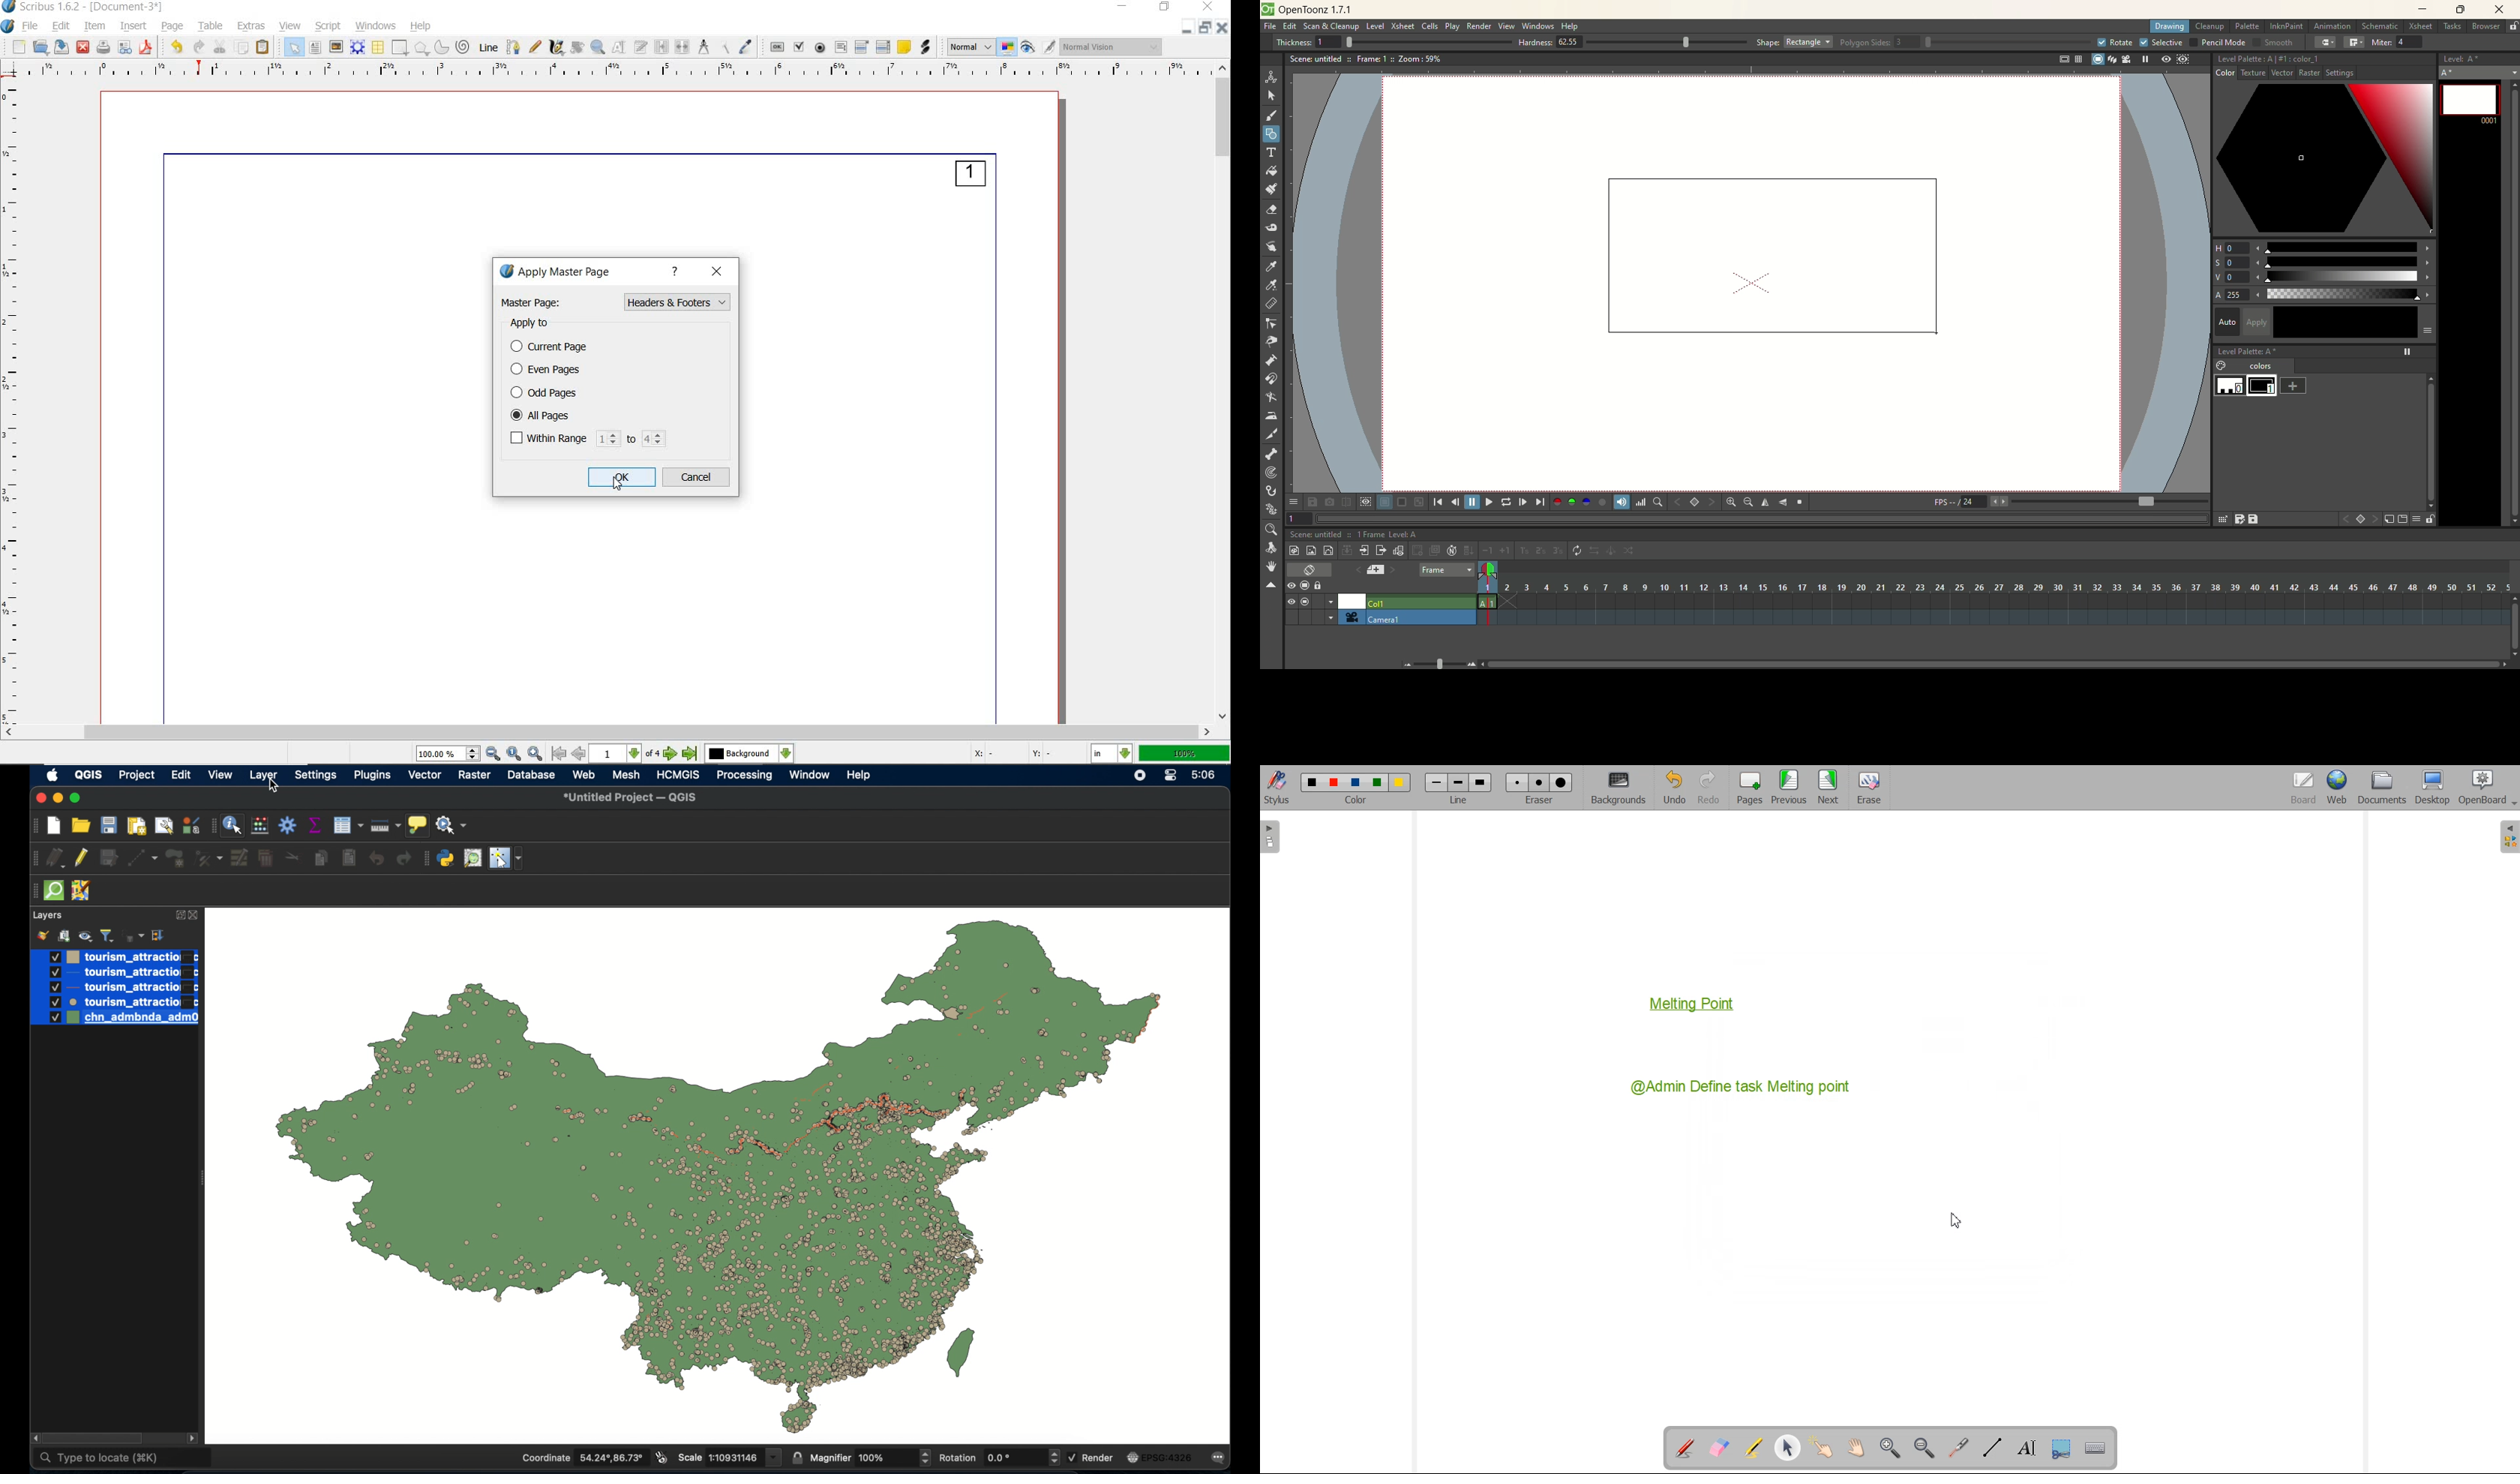 The width and height of the screenshot is (2520, 1484). Describe the element at coordinates (1112, 753) in the screenshot. I see `select the current unit` at that location.